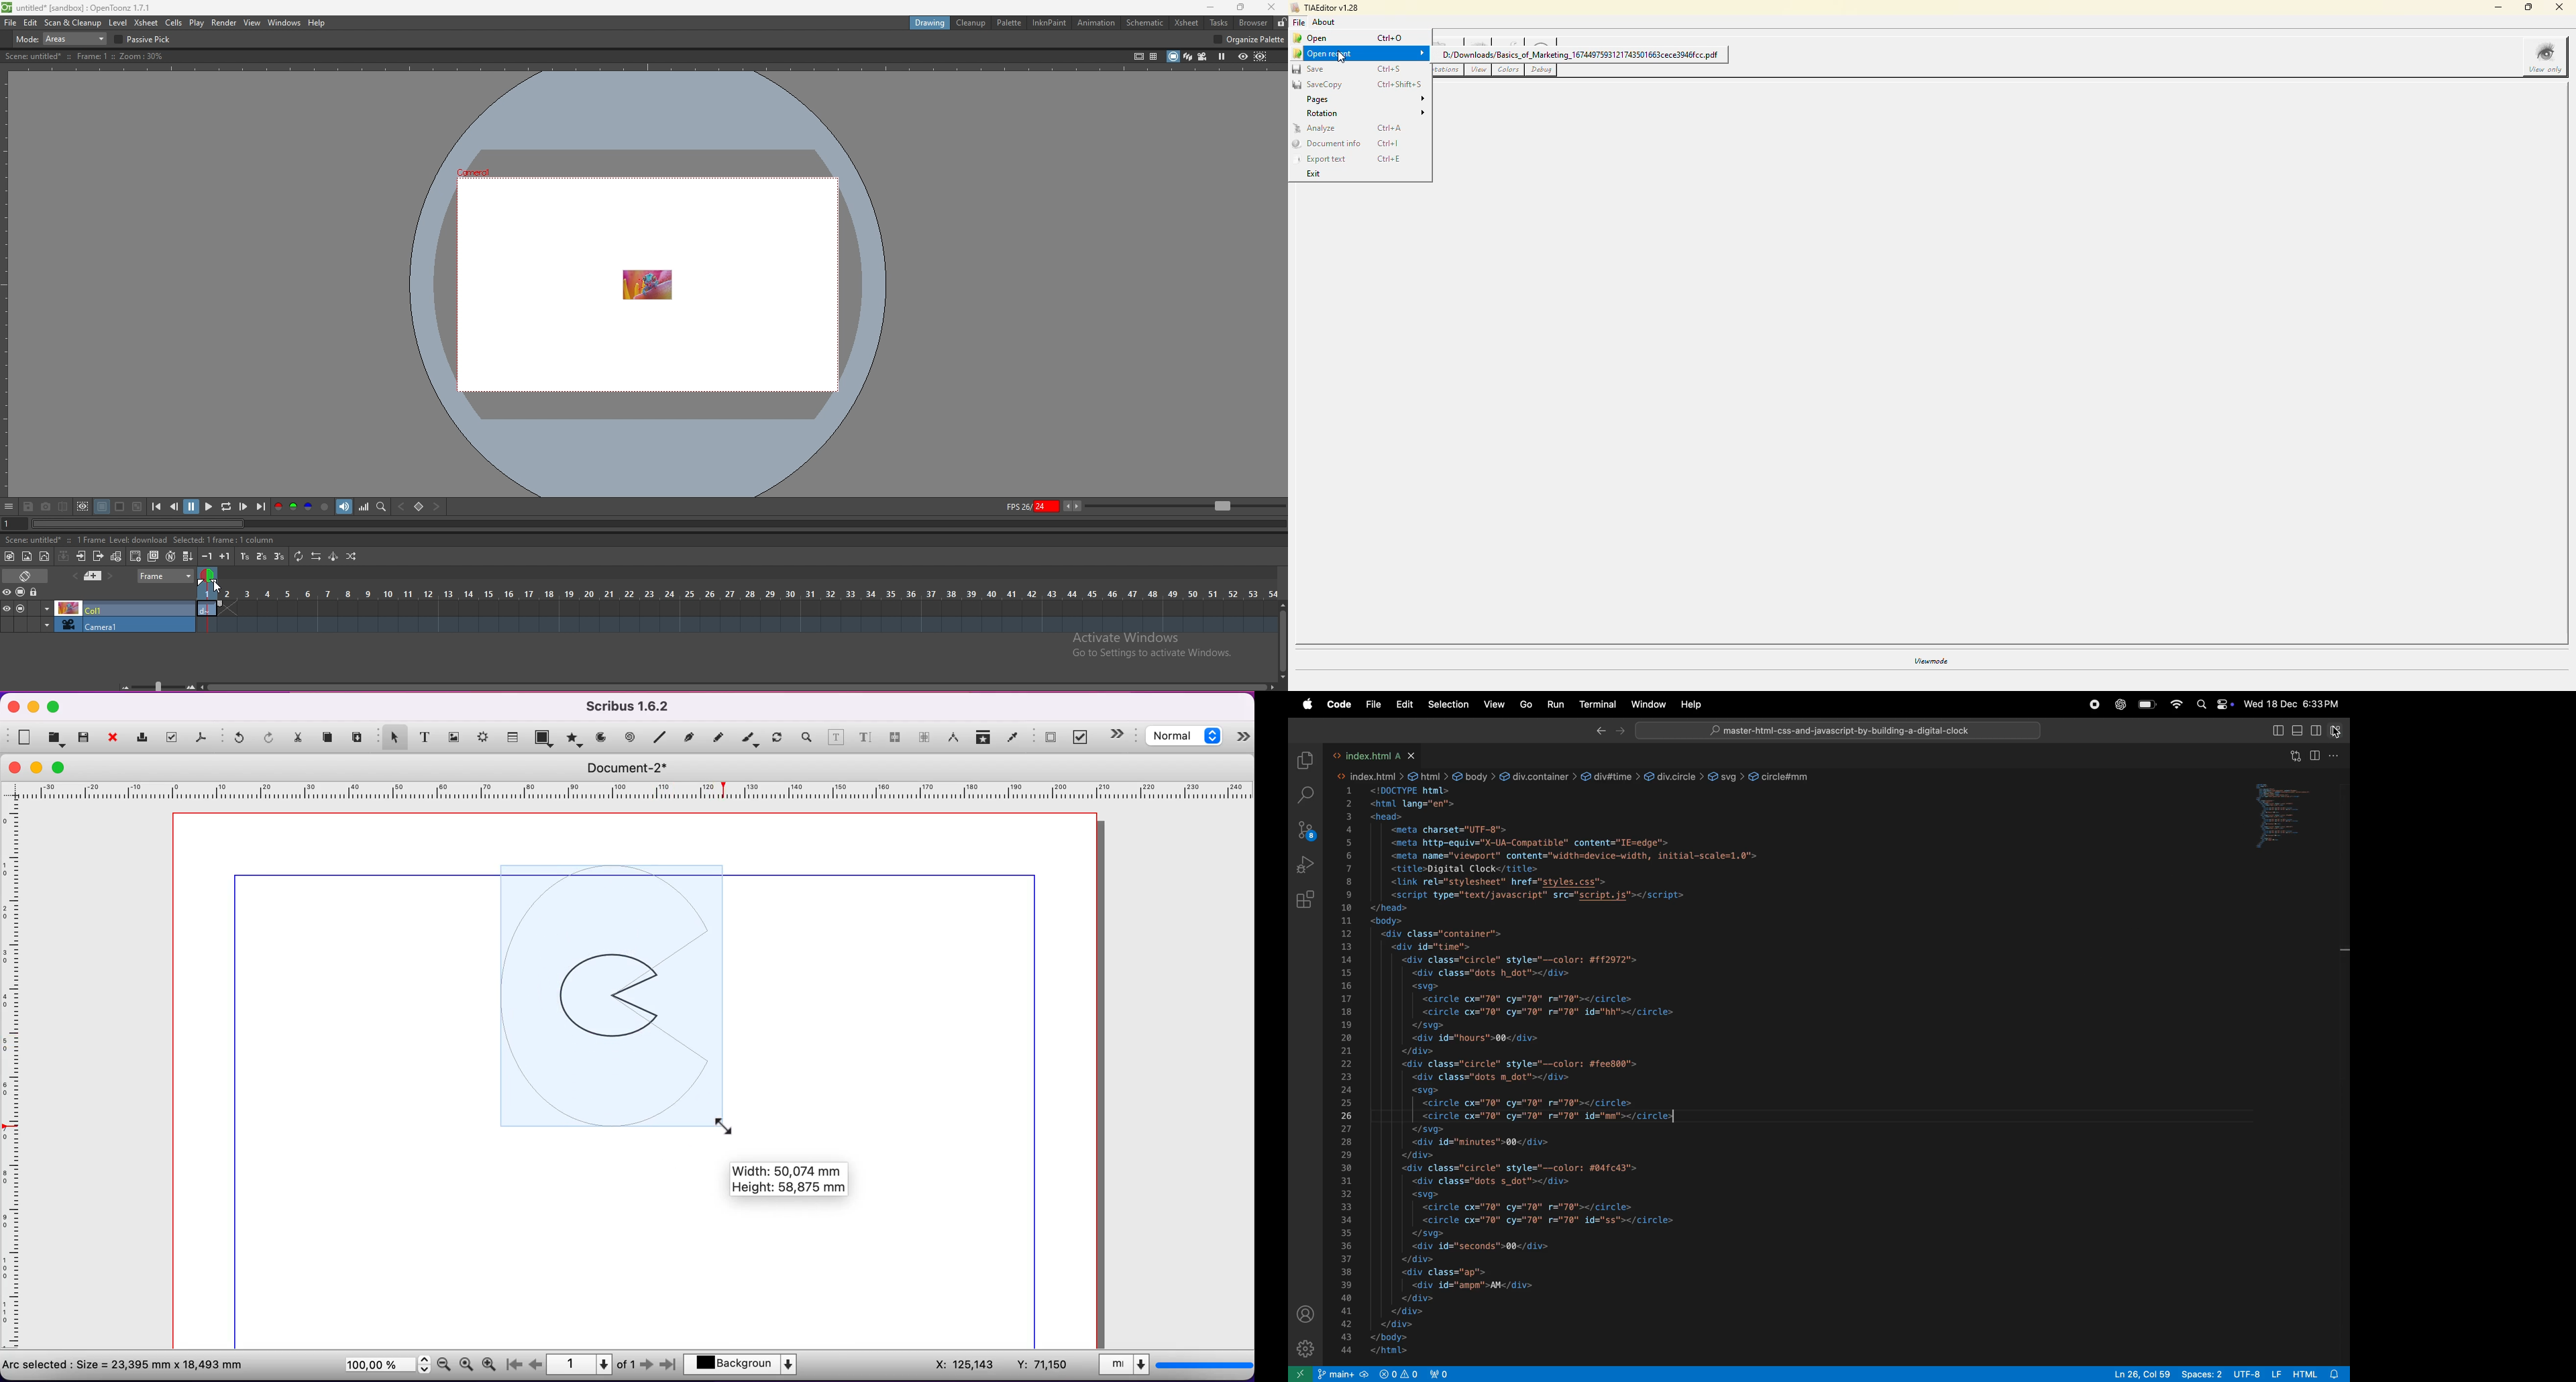 This screenshot has height=1400, width=2576. Describe the element at coordinates (865, 741) in the screenshot. I see `edit text with story editor` at that location.